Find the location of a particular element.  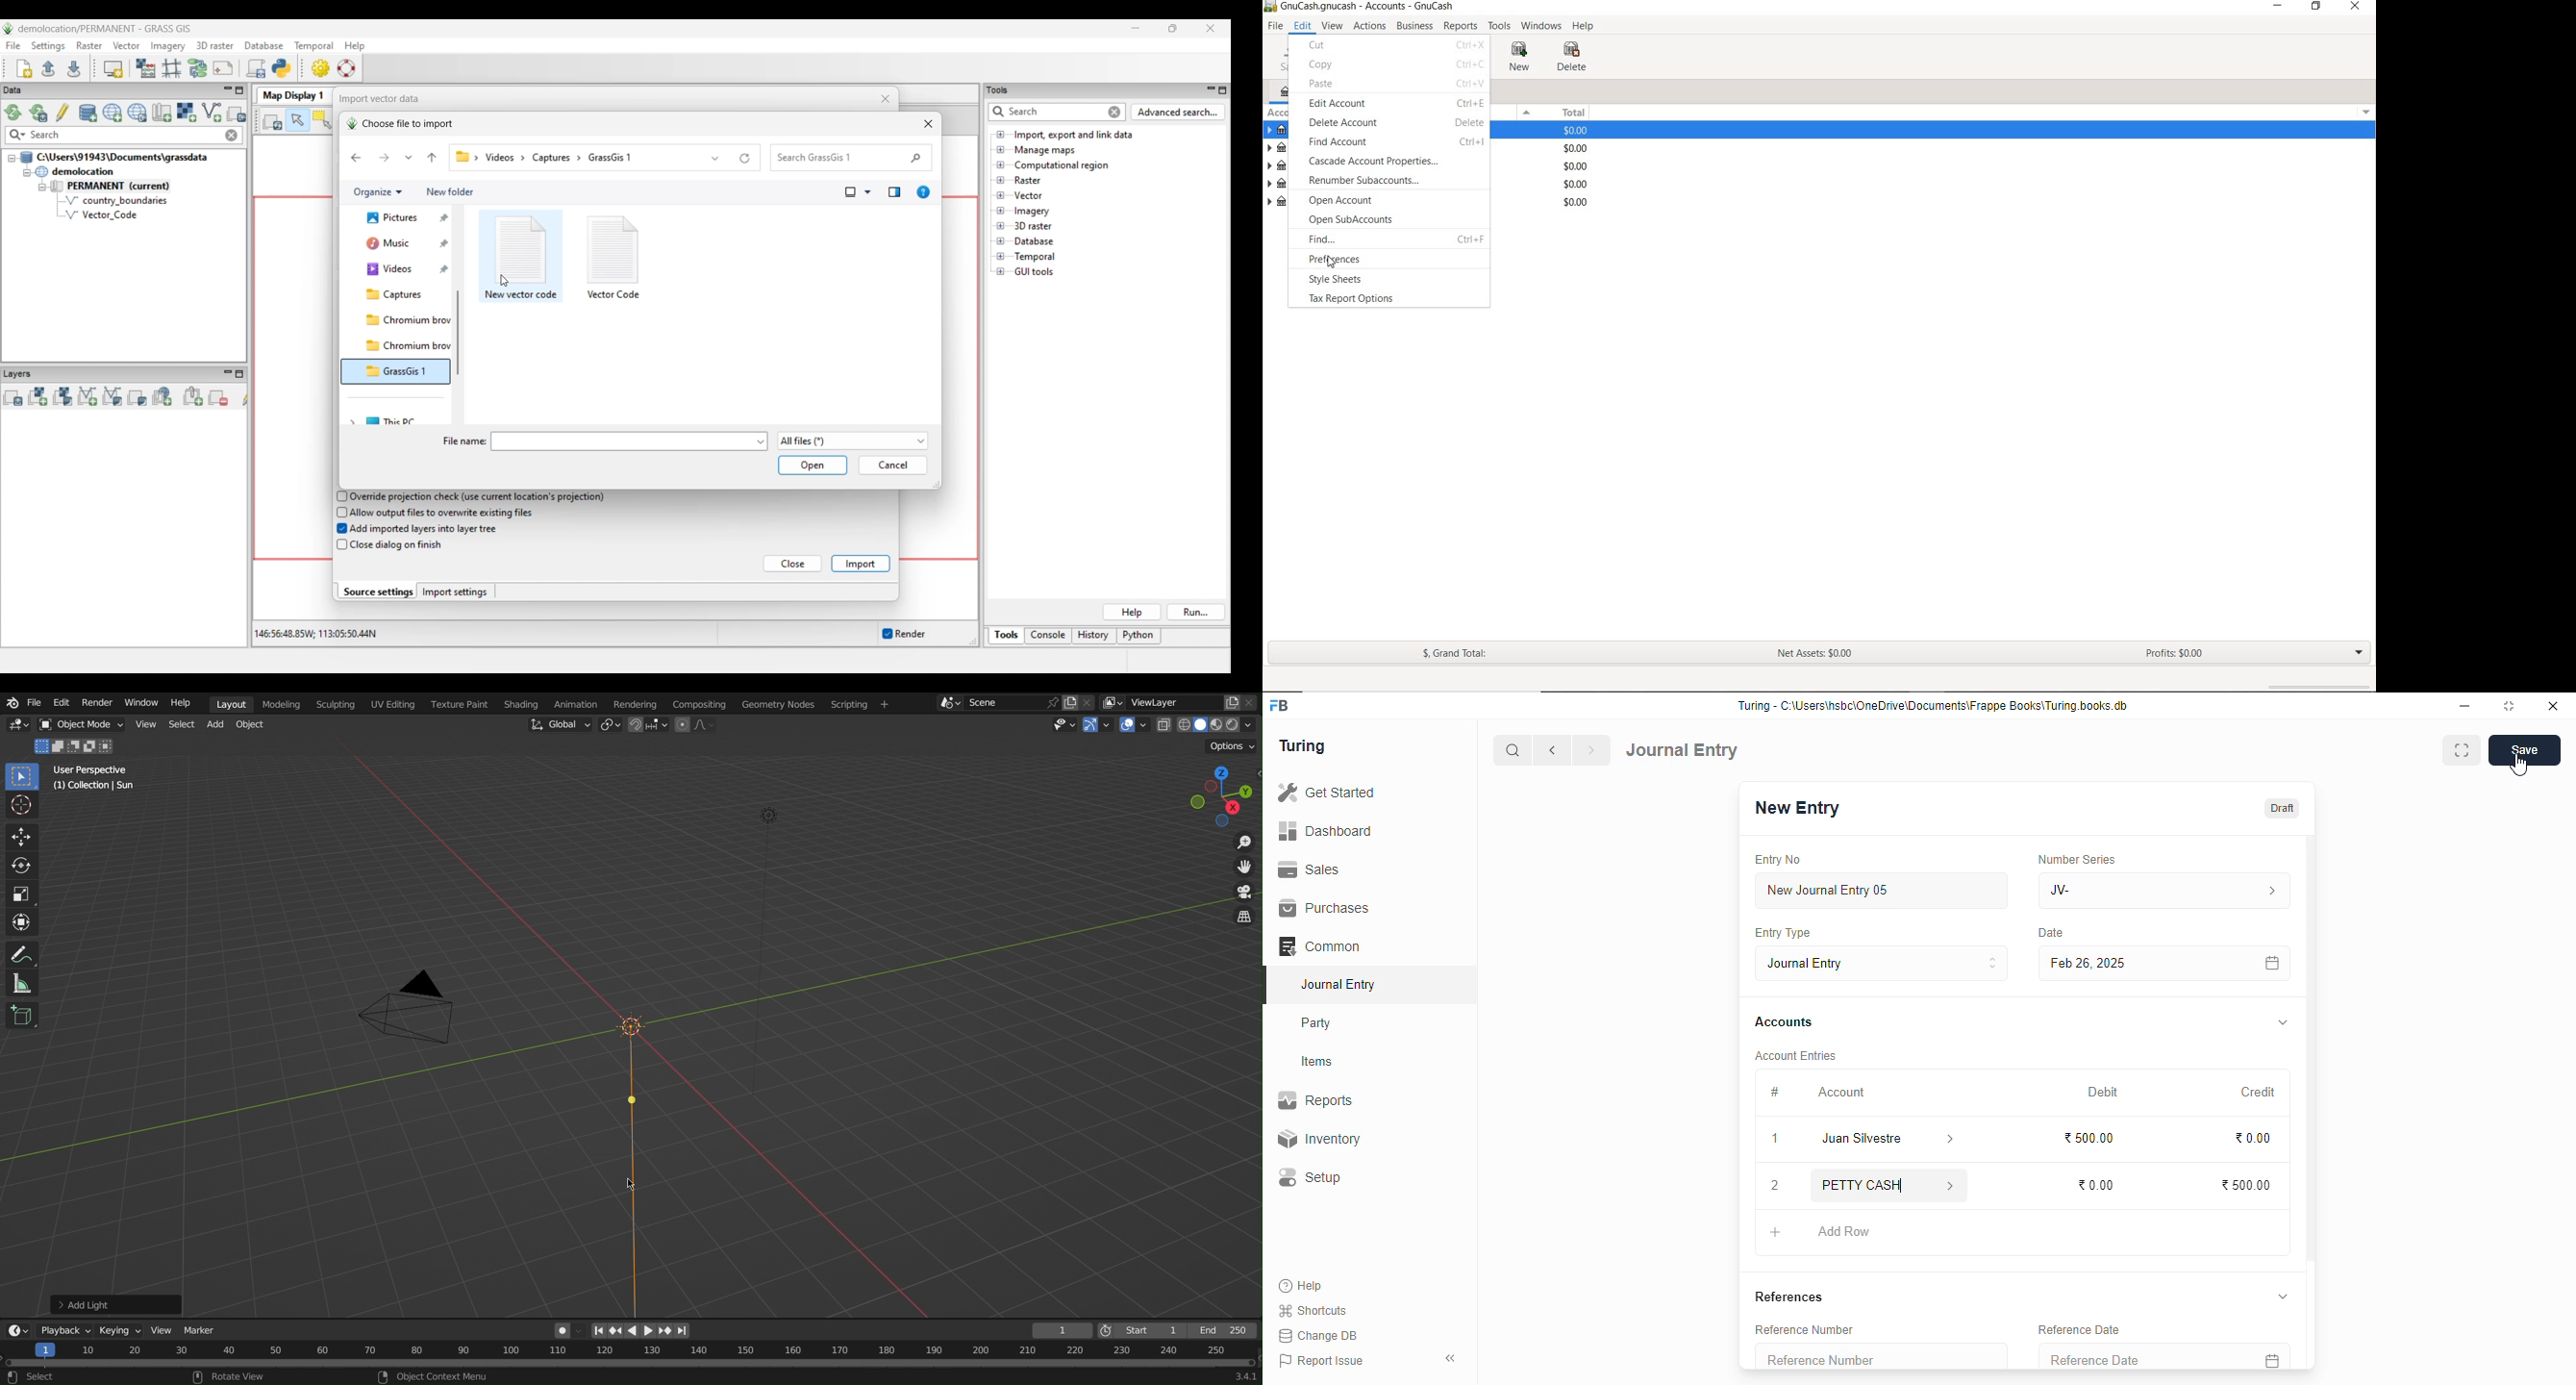

remove is located at coordinates (1776, 1187).